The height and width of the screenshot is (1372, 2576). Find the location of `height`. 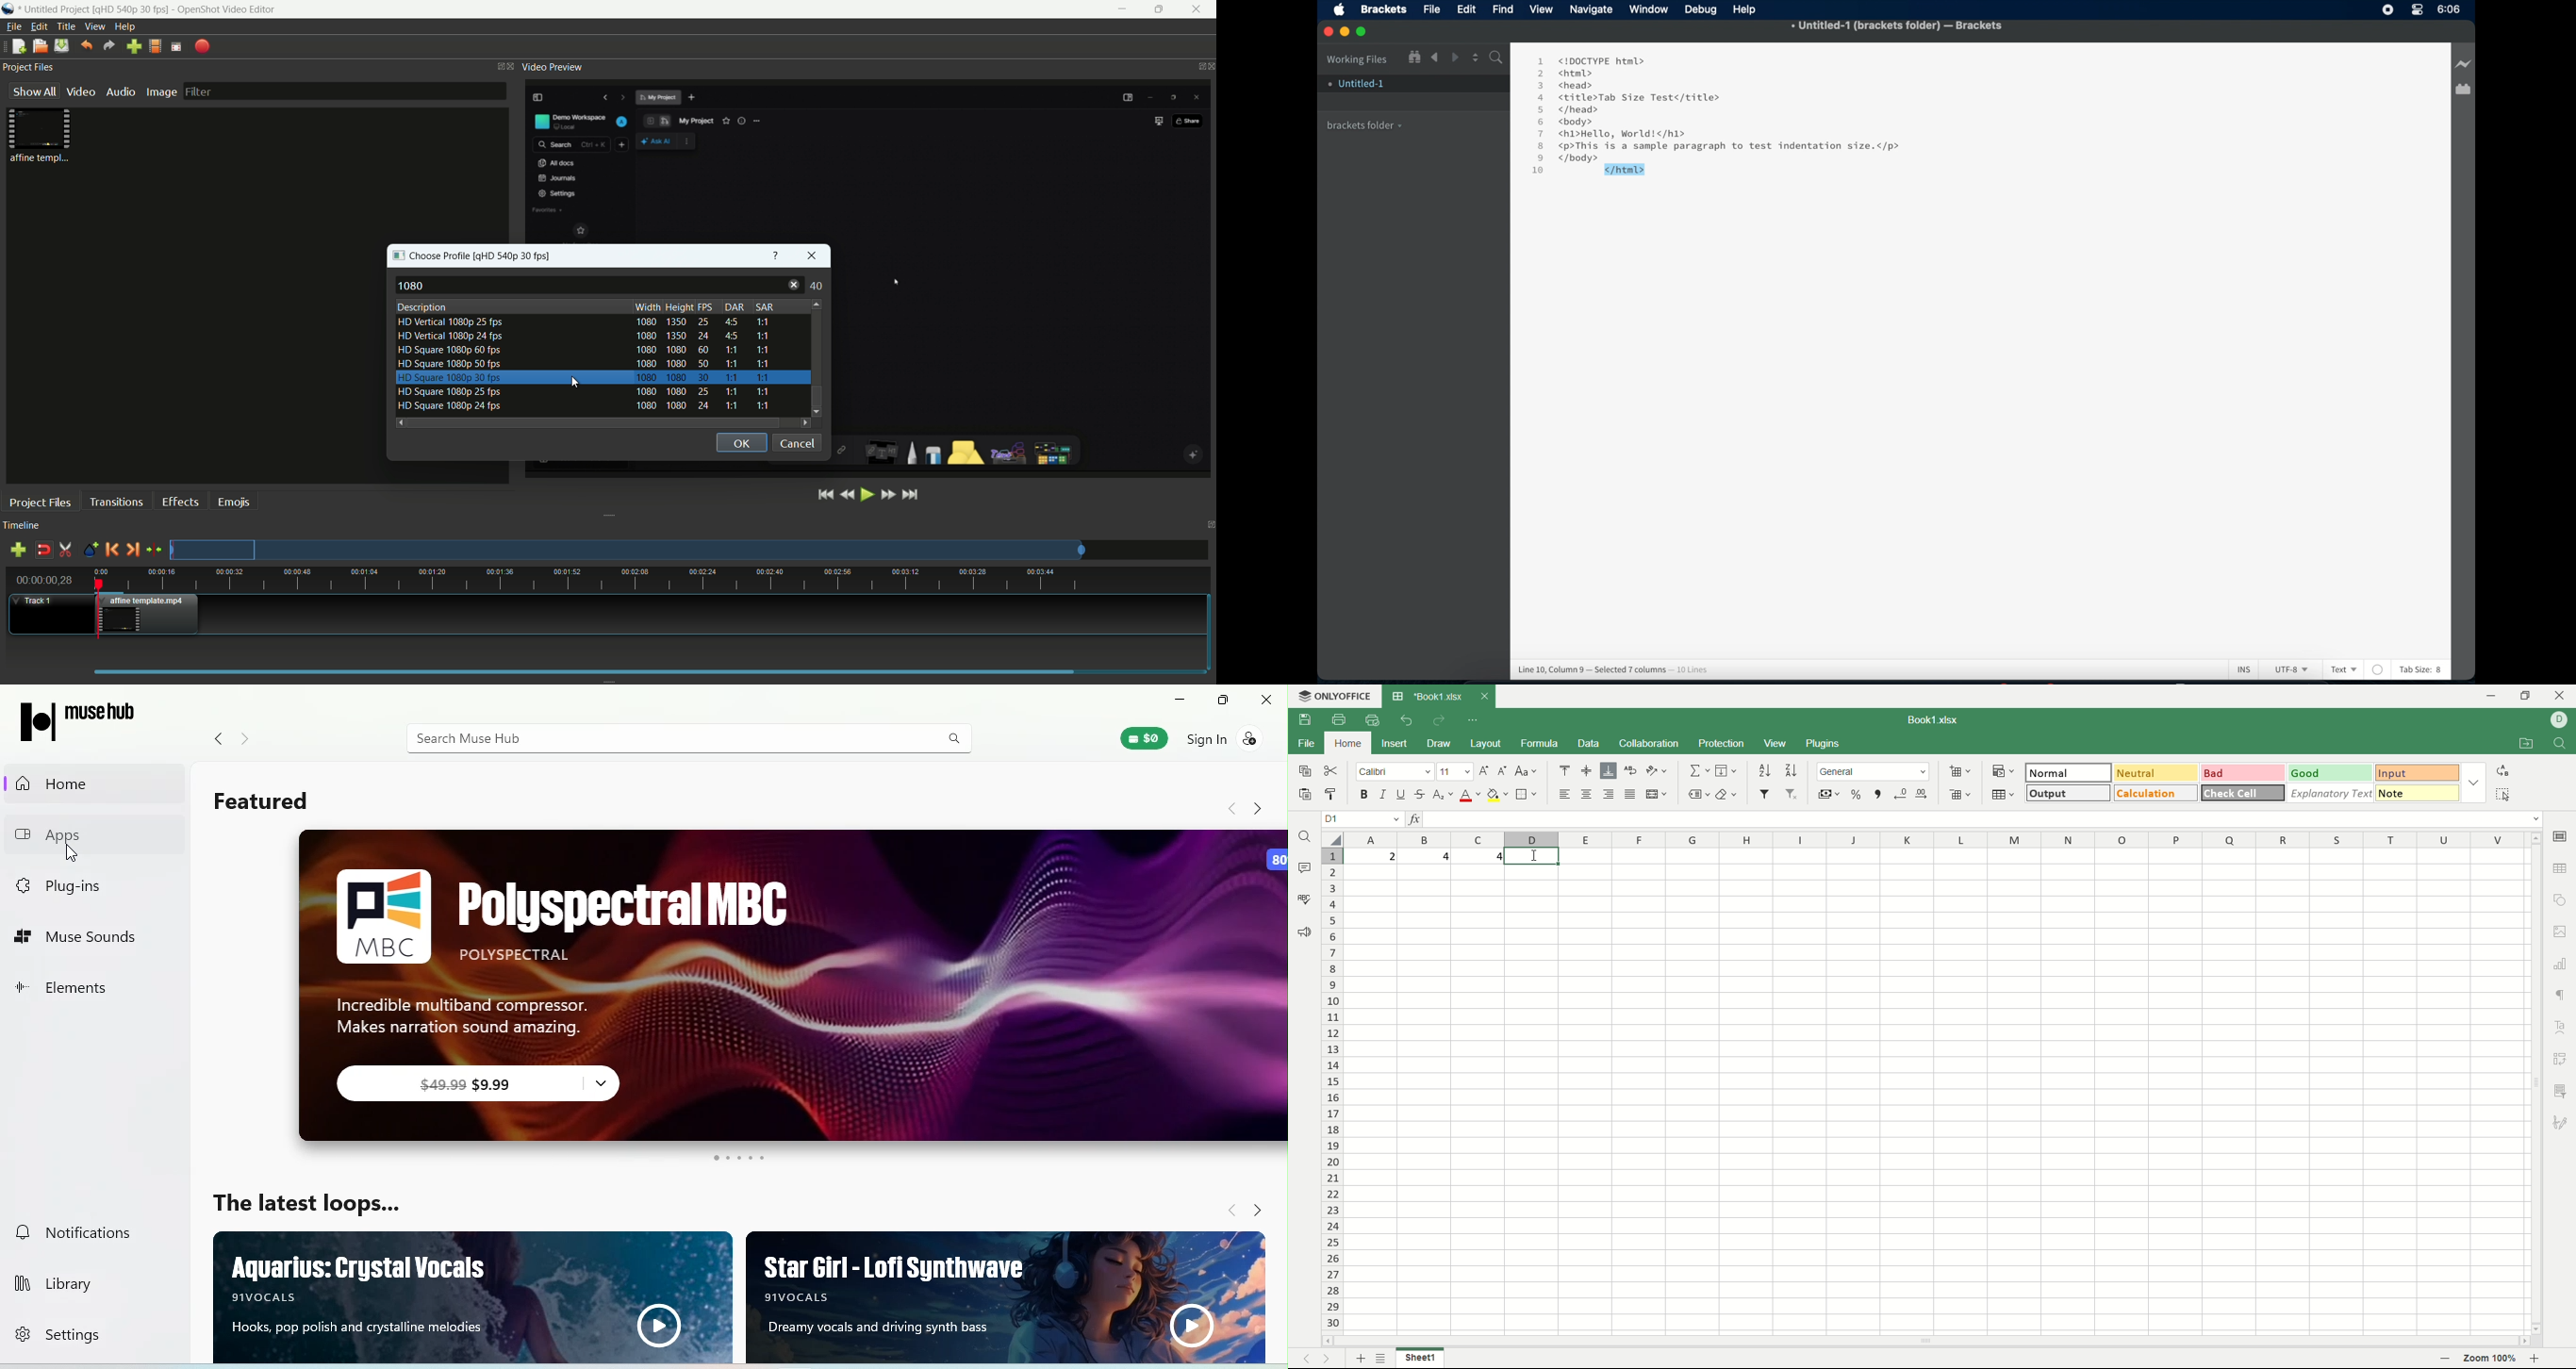

height is located at coordinates (679, 307).